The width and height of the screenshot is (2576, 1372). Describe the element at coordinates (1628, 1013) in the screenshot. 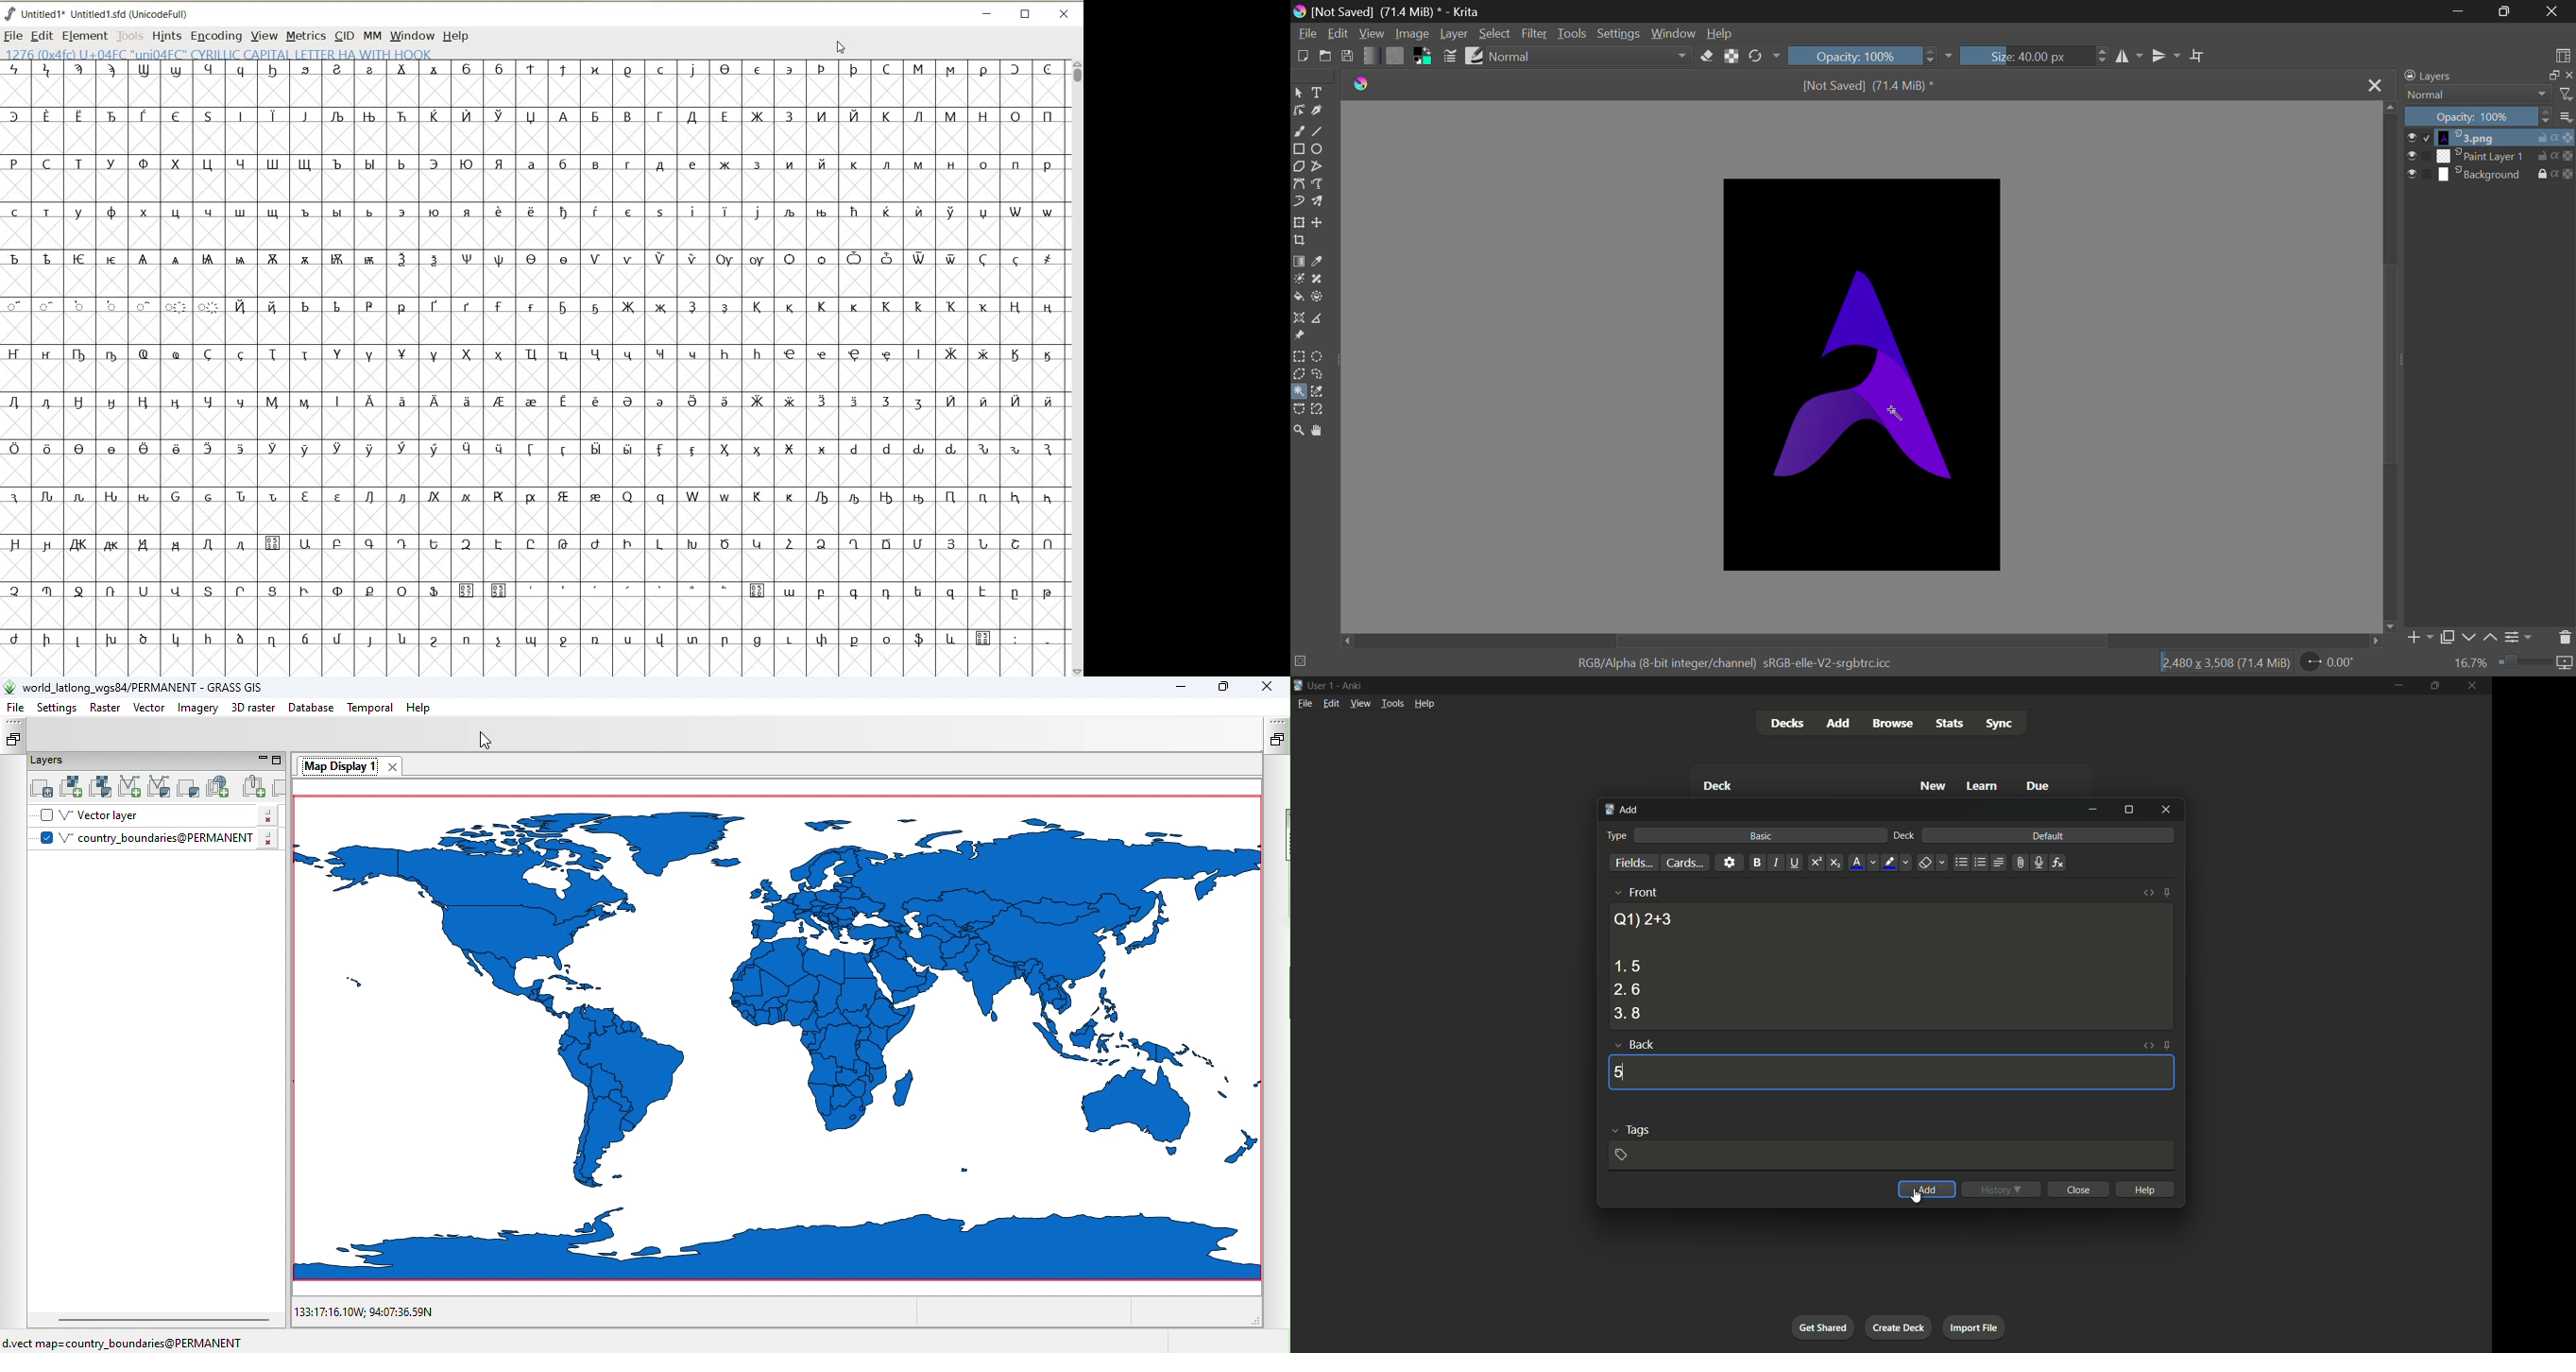

I see `option 3` at that location.